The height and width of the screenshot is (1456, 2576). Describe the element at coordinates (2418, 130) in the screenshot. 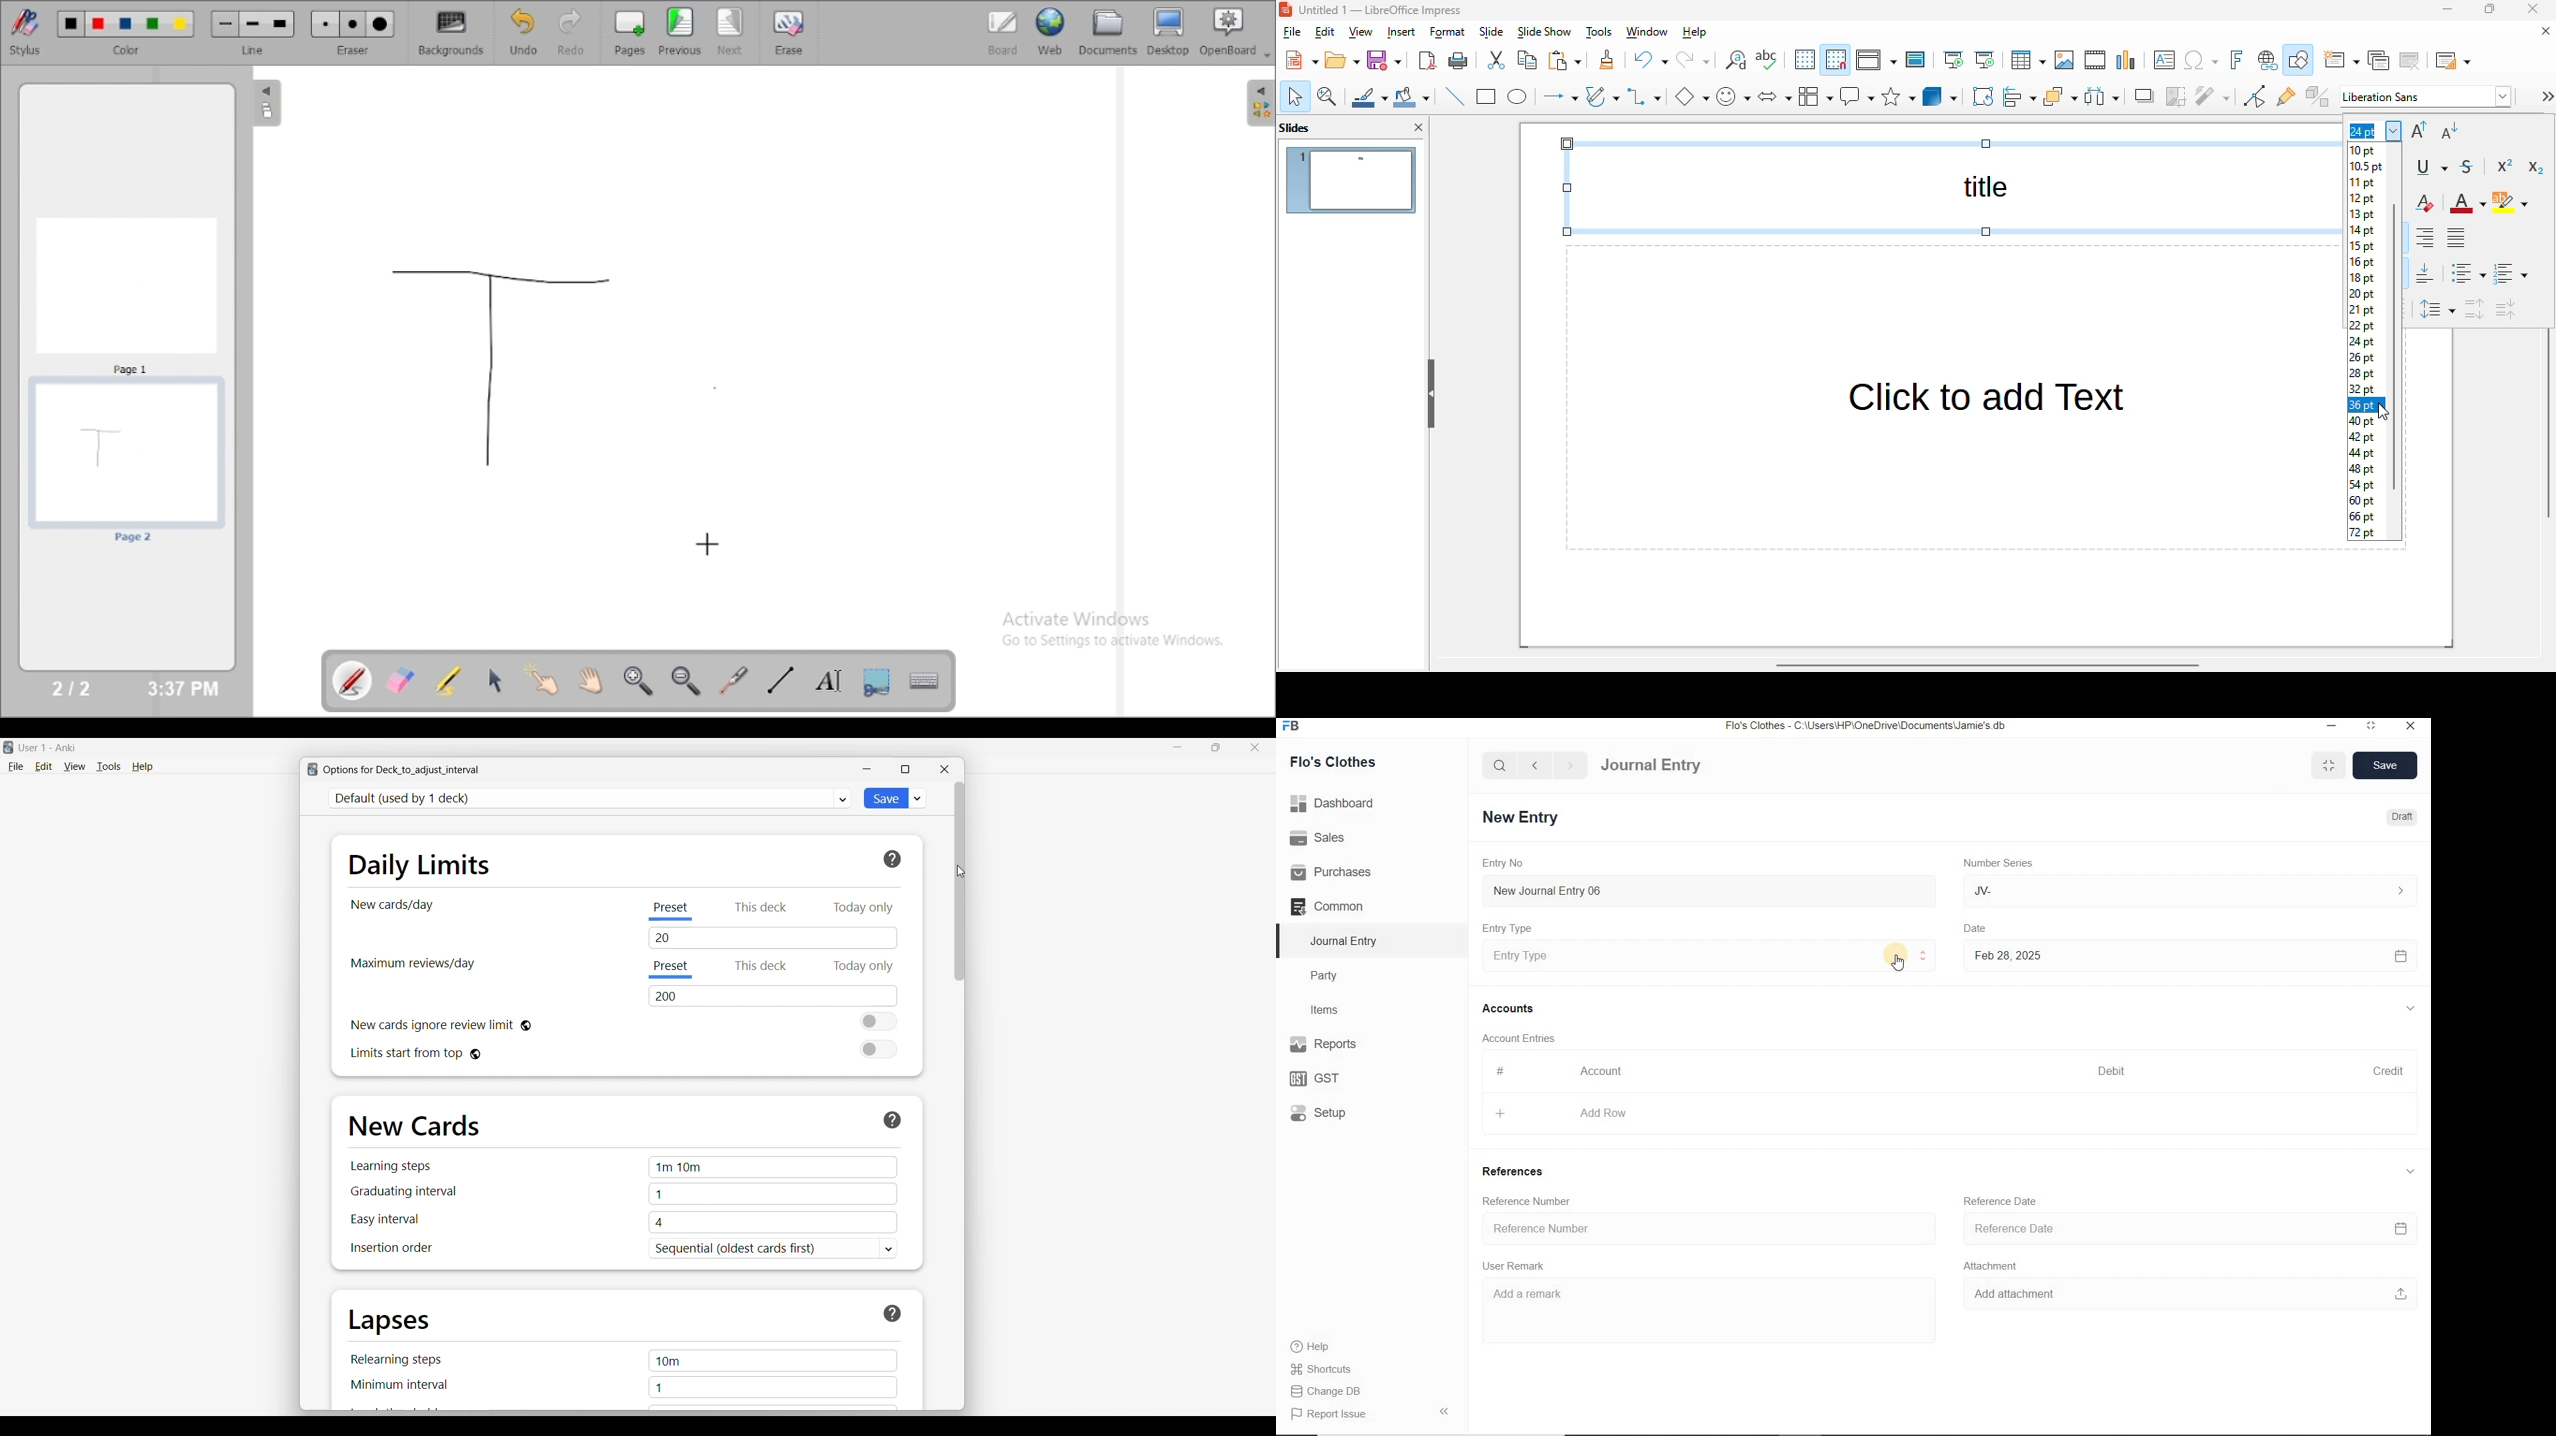

I see `increase font size` at that location.